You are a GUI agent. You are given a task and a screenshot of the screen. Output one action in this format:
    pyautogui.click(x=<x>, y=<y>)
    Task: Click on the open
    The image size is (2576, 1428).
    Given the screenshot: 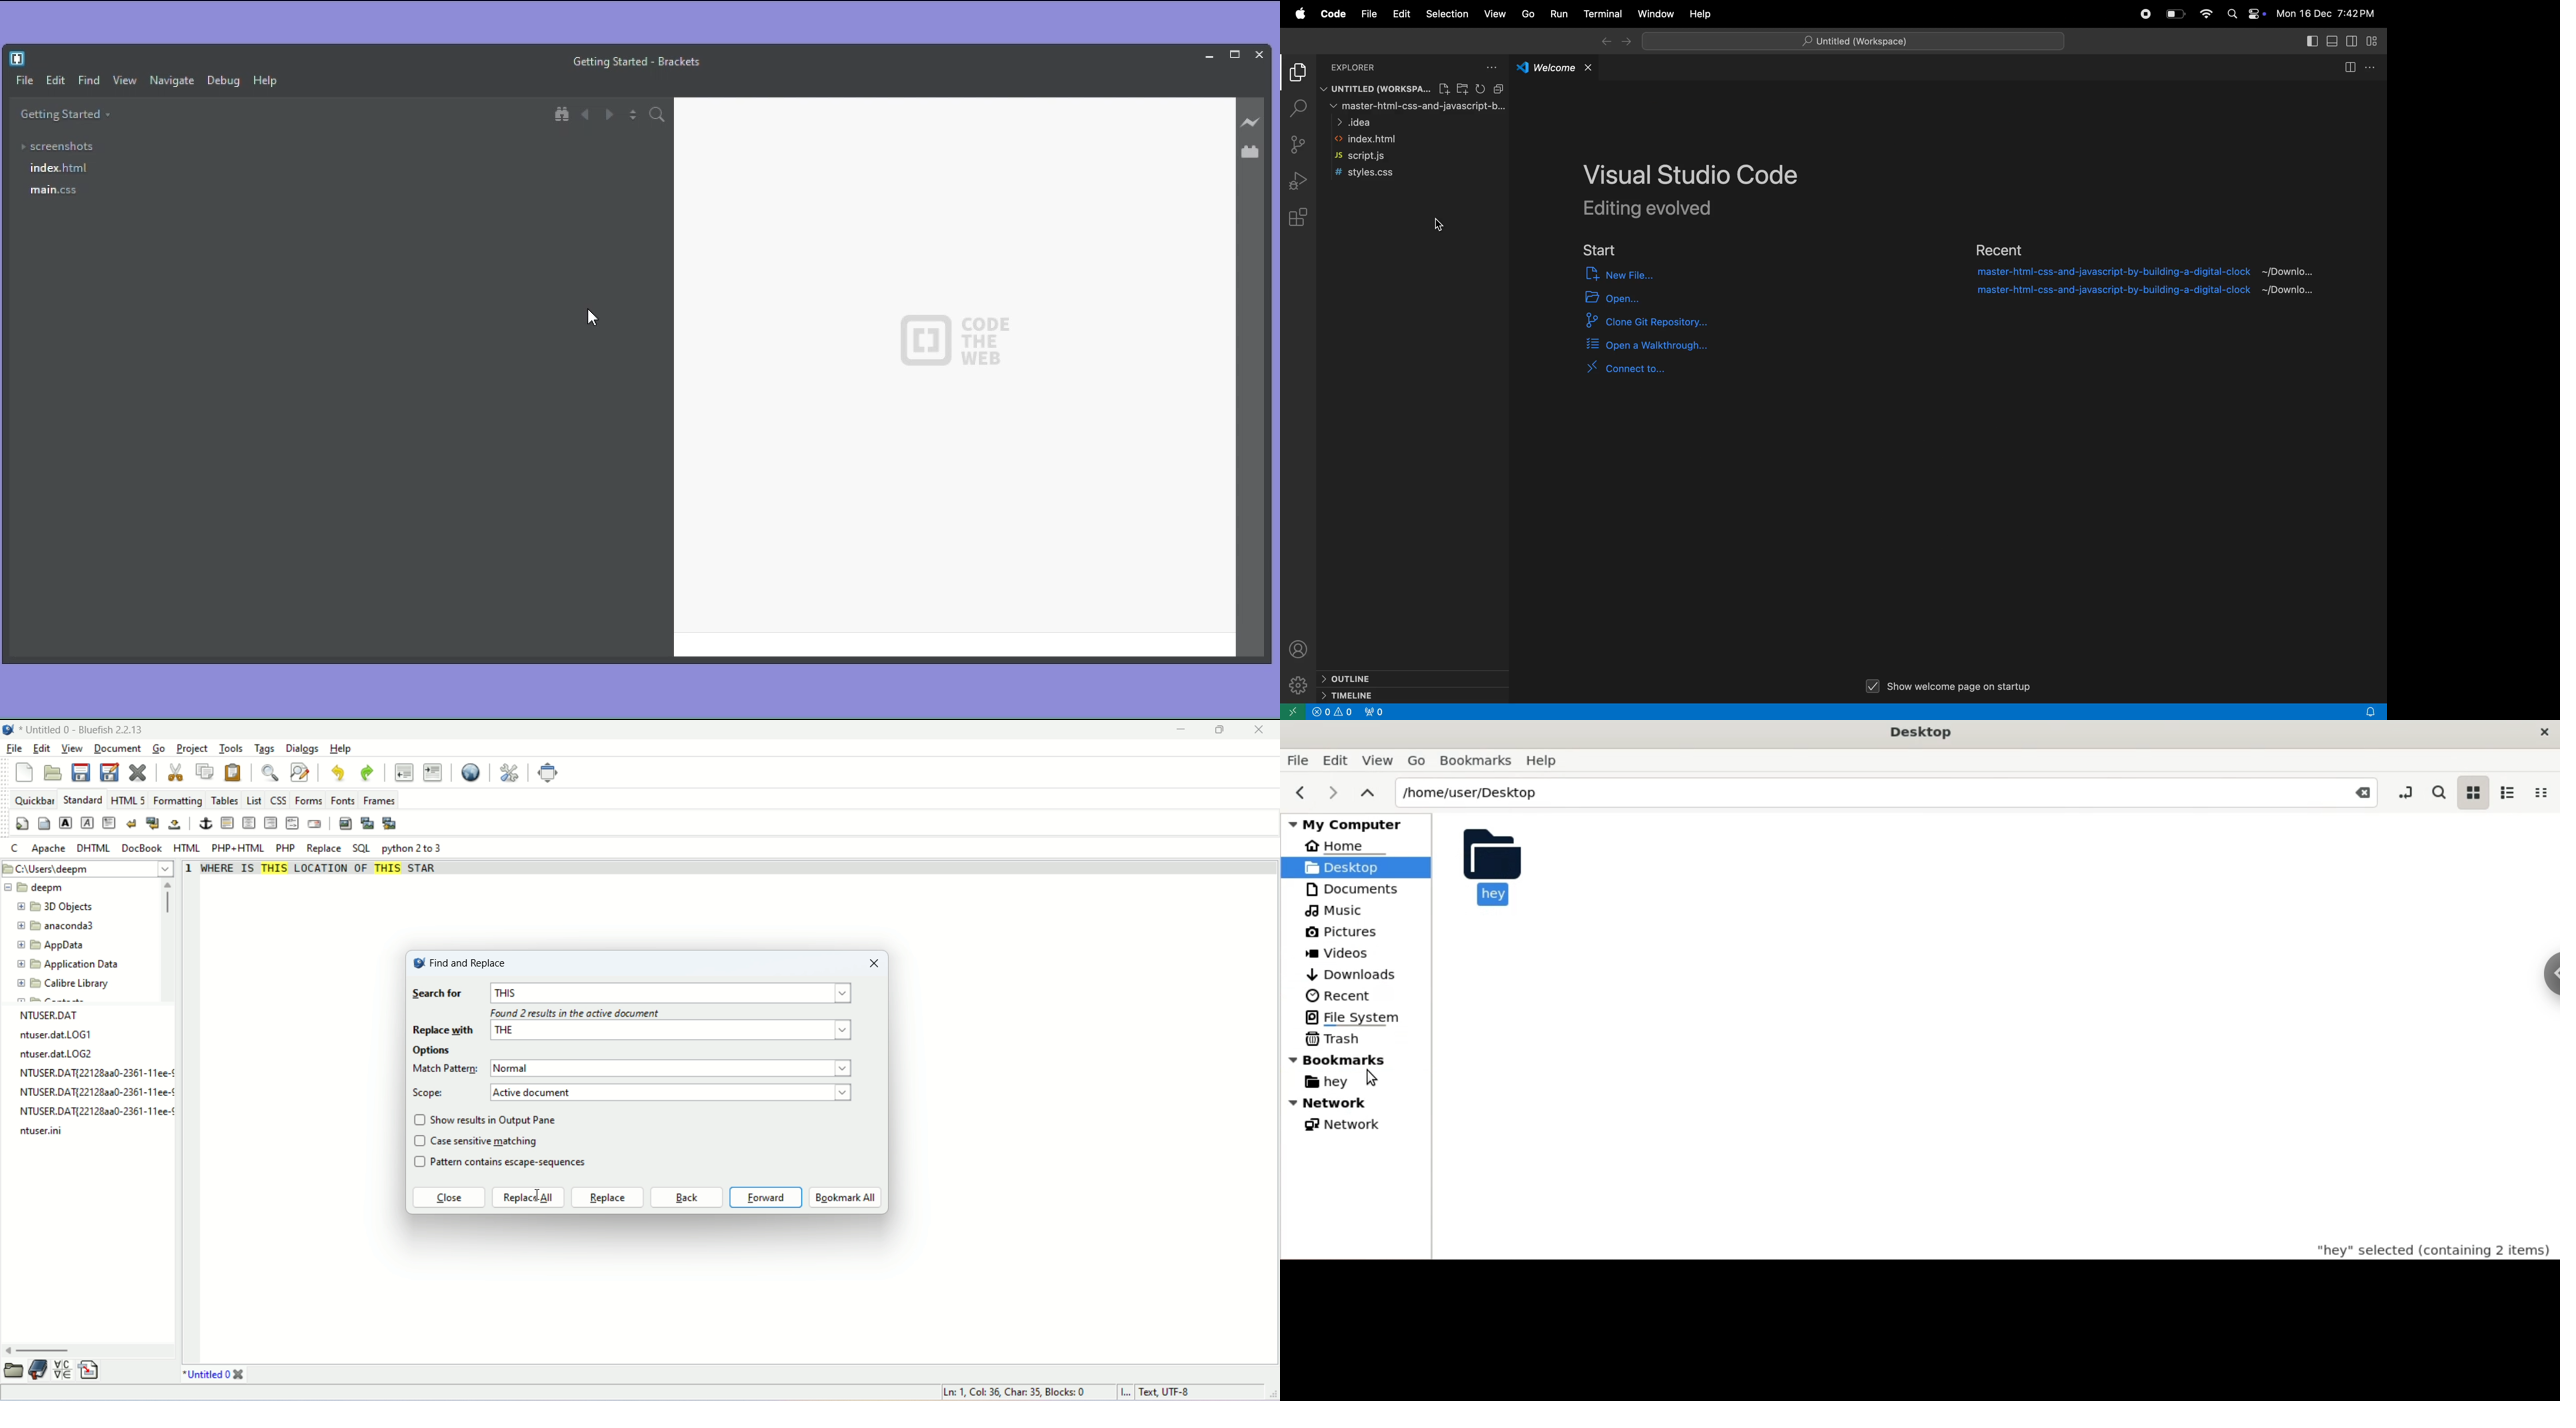 What is the action you would take?
    pyautogui.click(x=1630, y=297)
    